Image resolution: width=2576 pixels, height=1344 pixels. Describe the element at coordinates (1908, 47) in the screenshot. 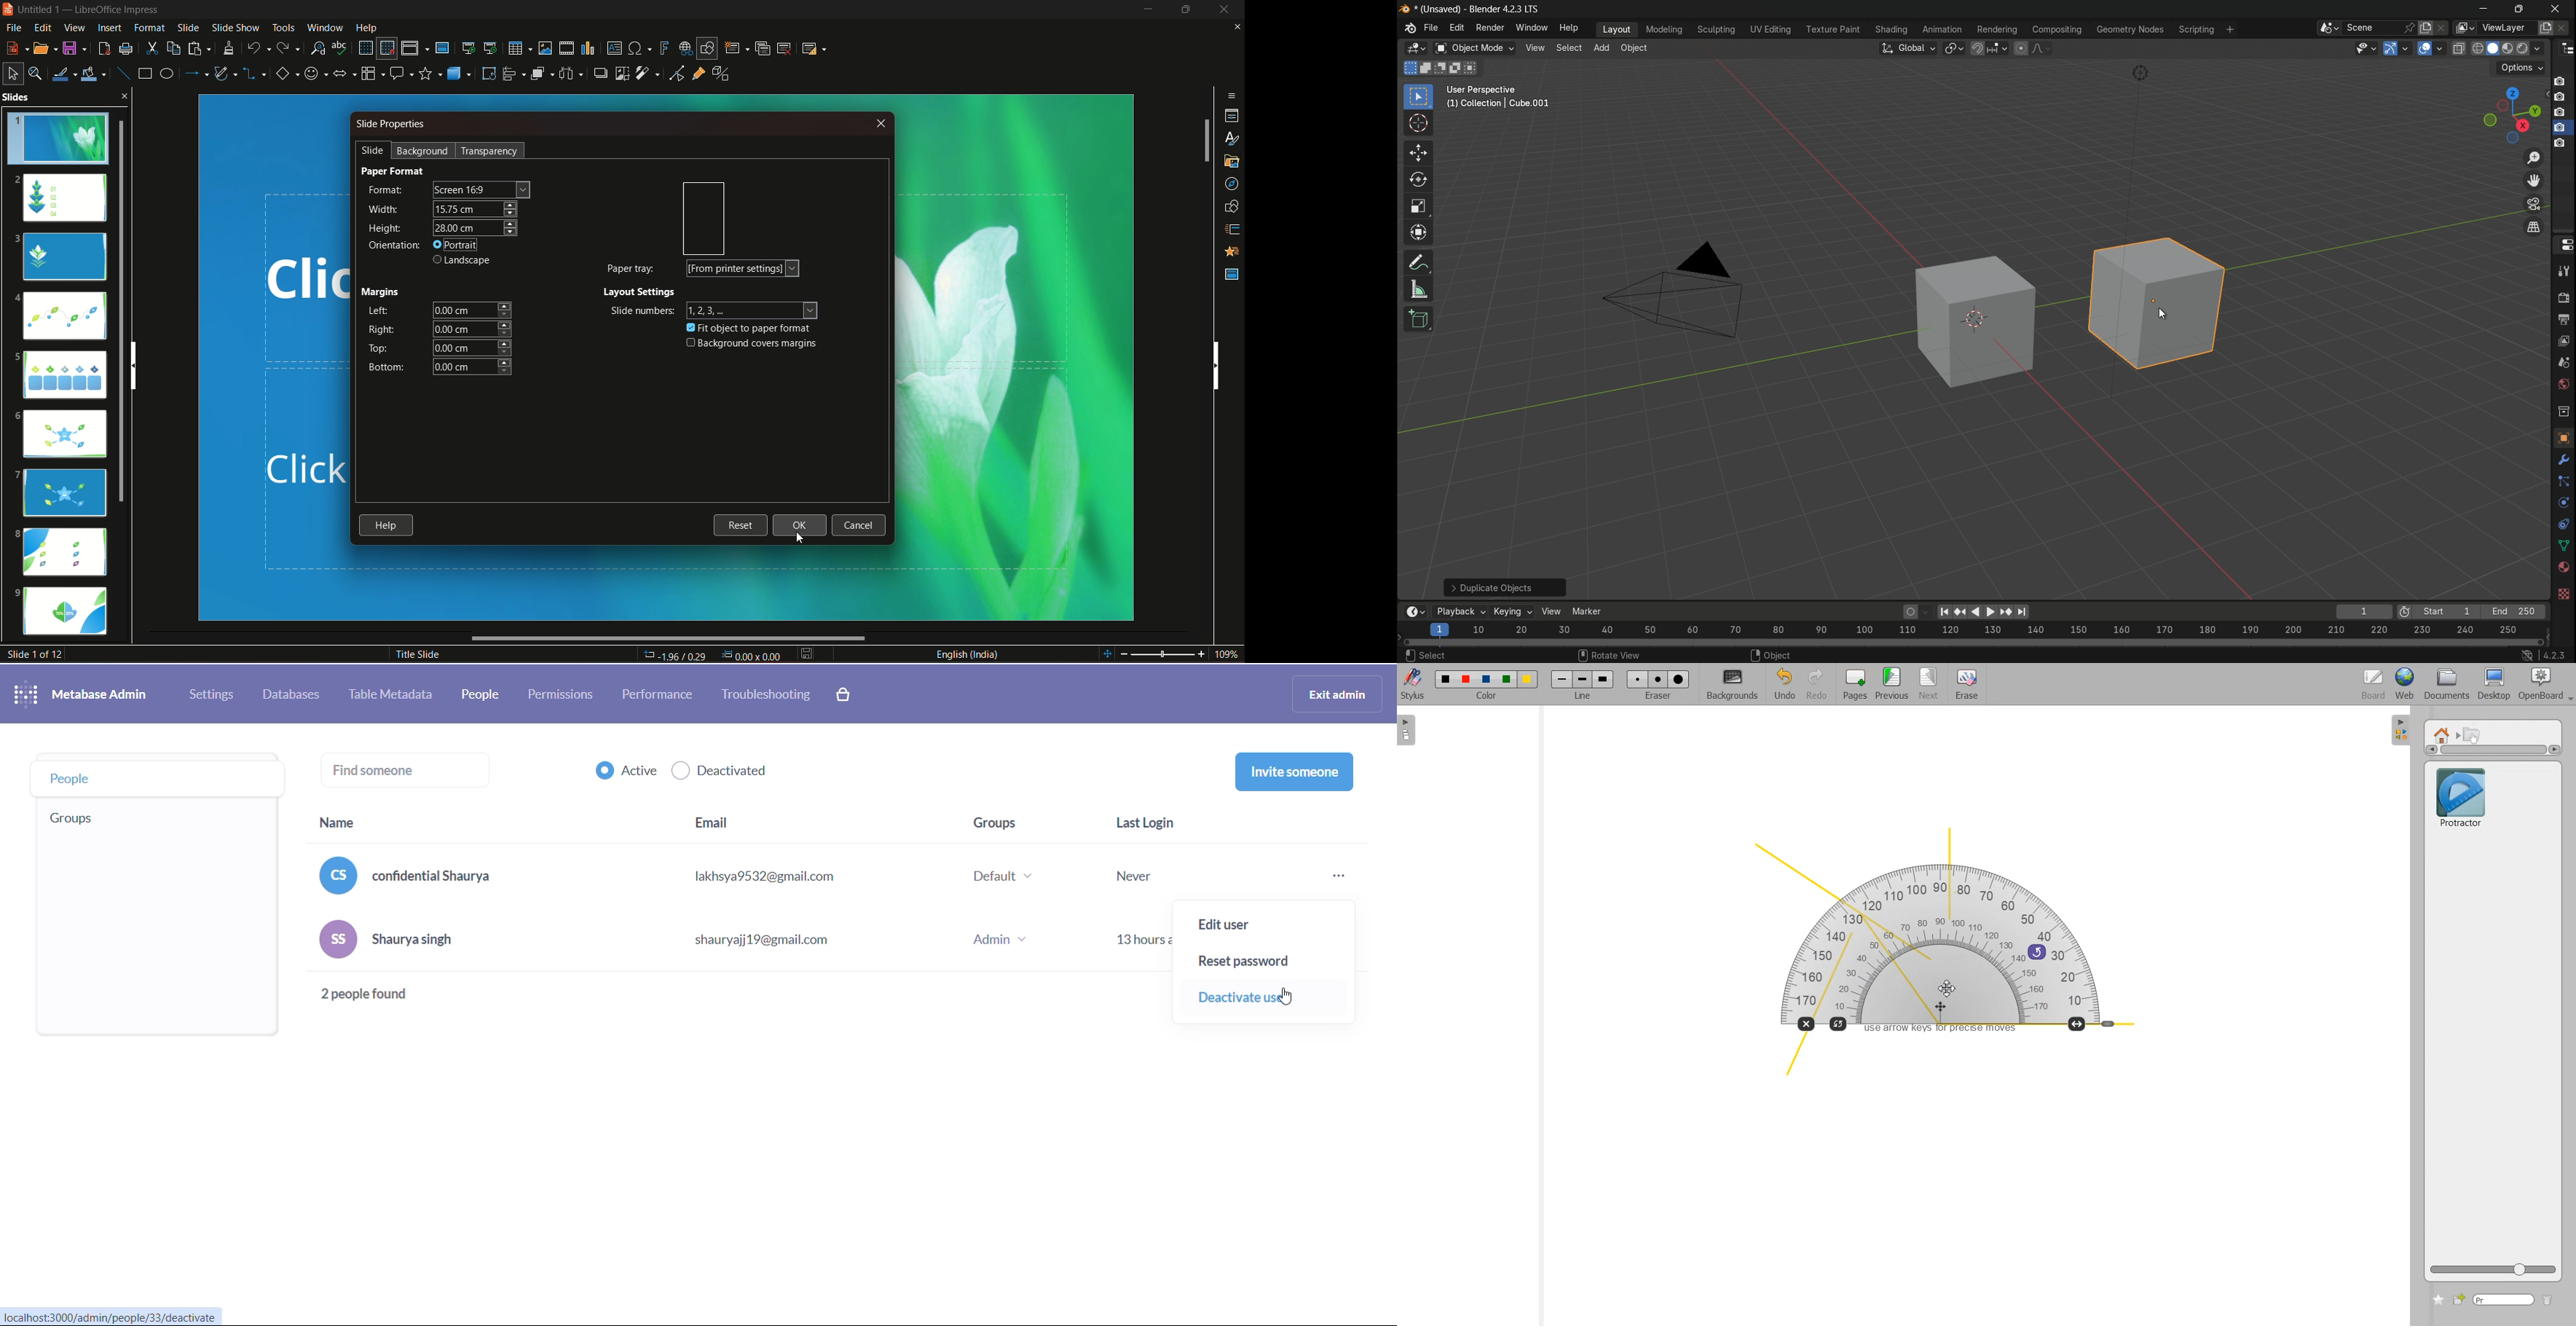

I see `transformation orientation` at that location.